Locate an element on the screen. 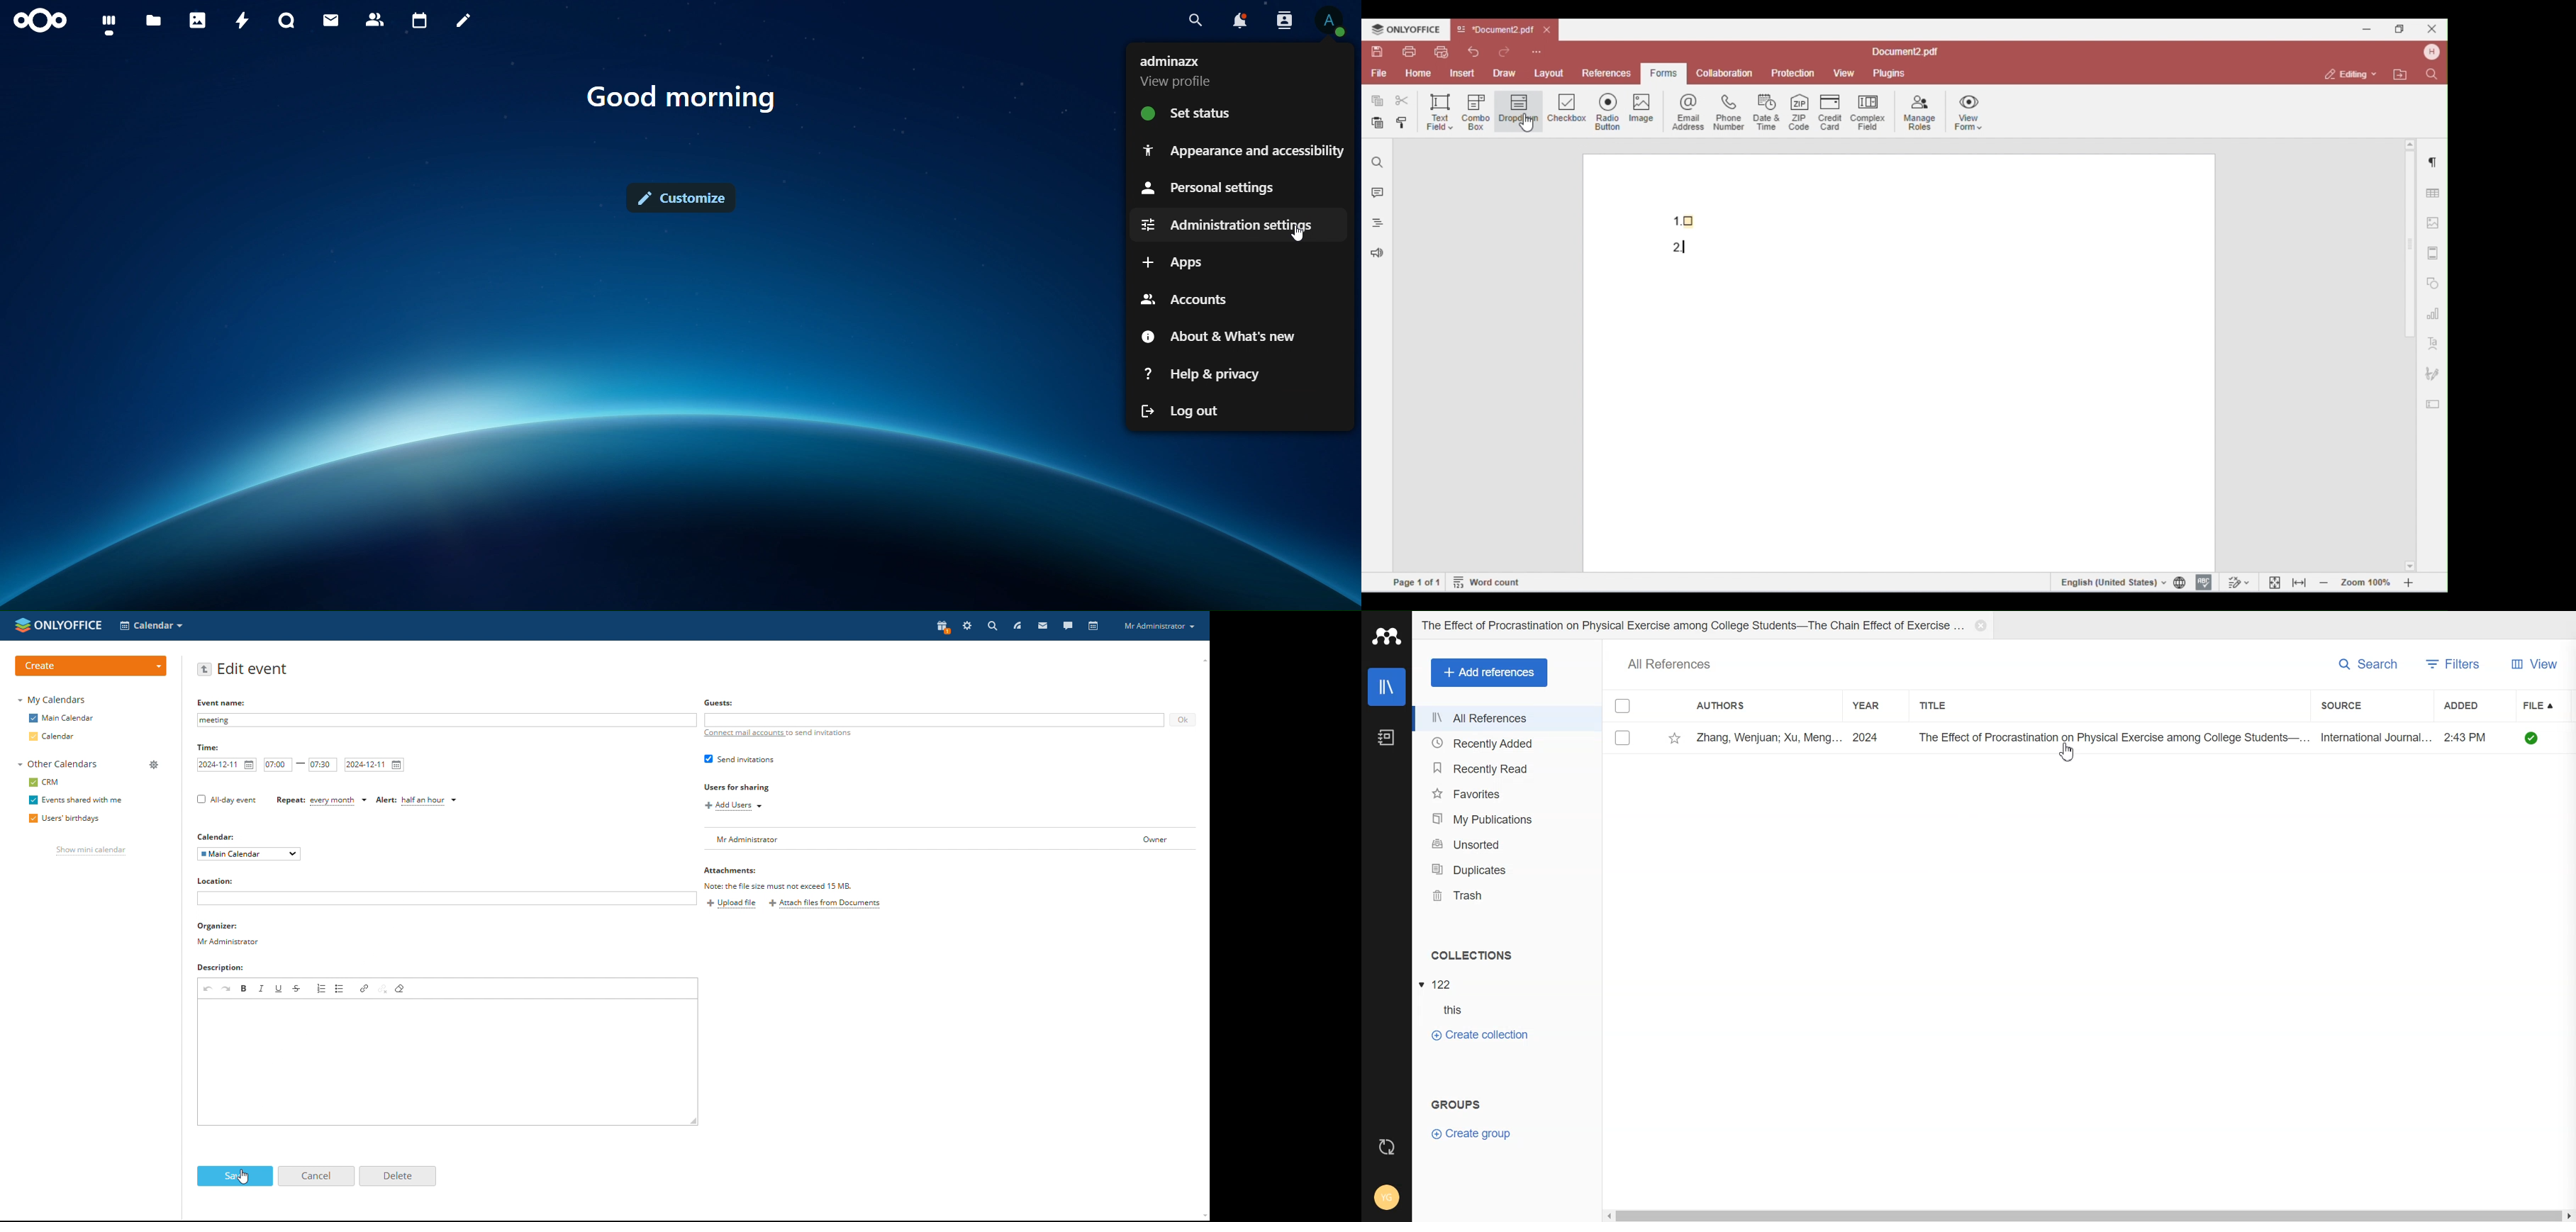  Description: is located at coordinates (227, 967).